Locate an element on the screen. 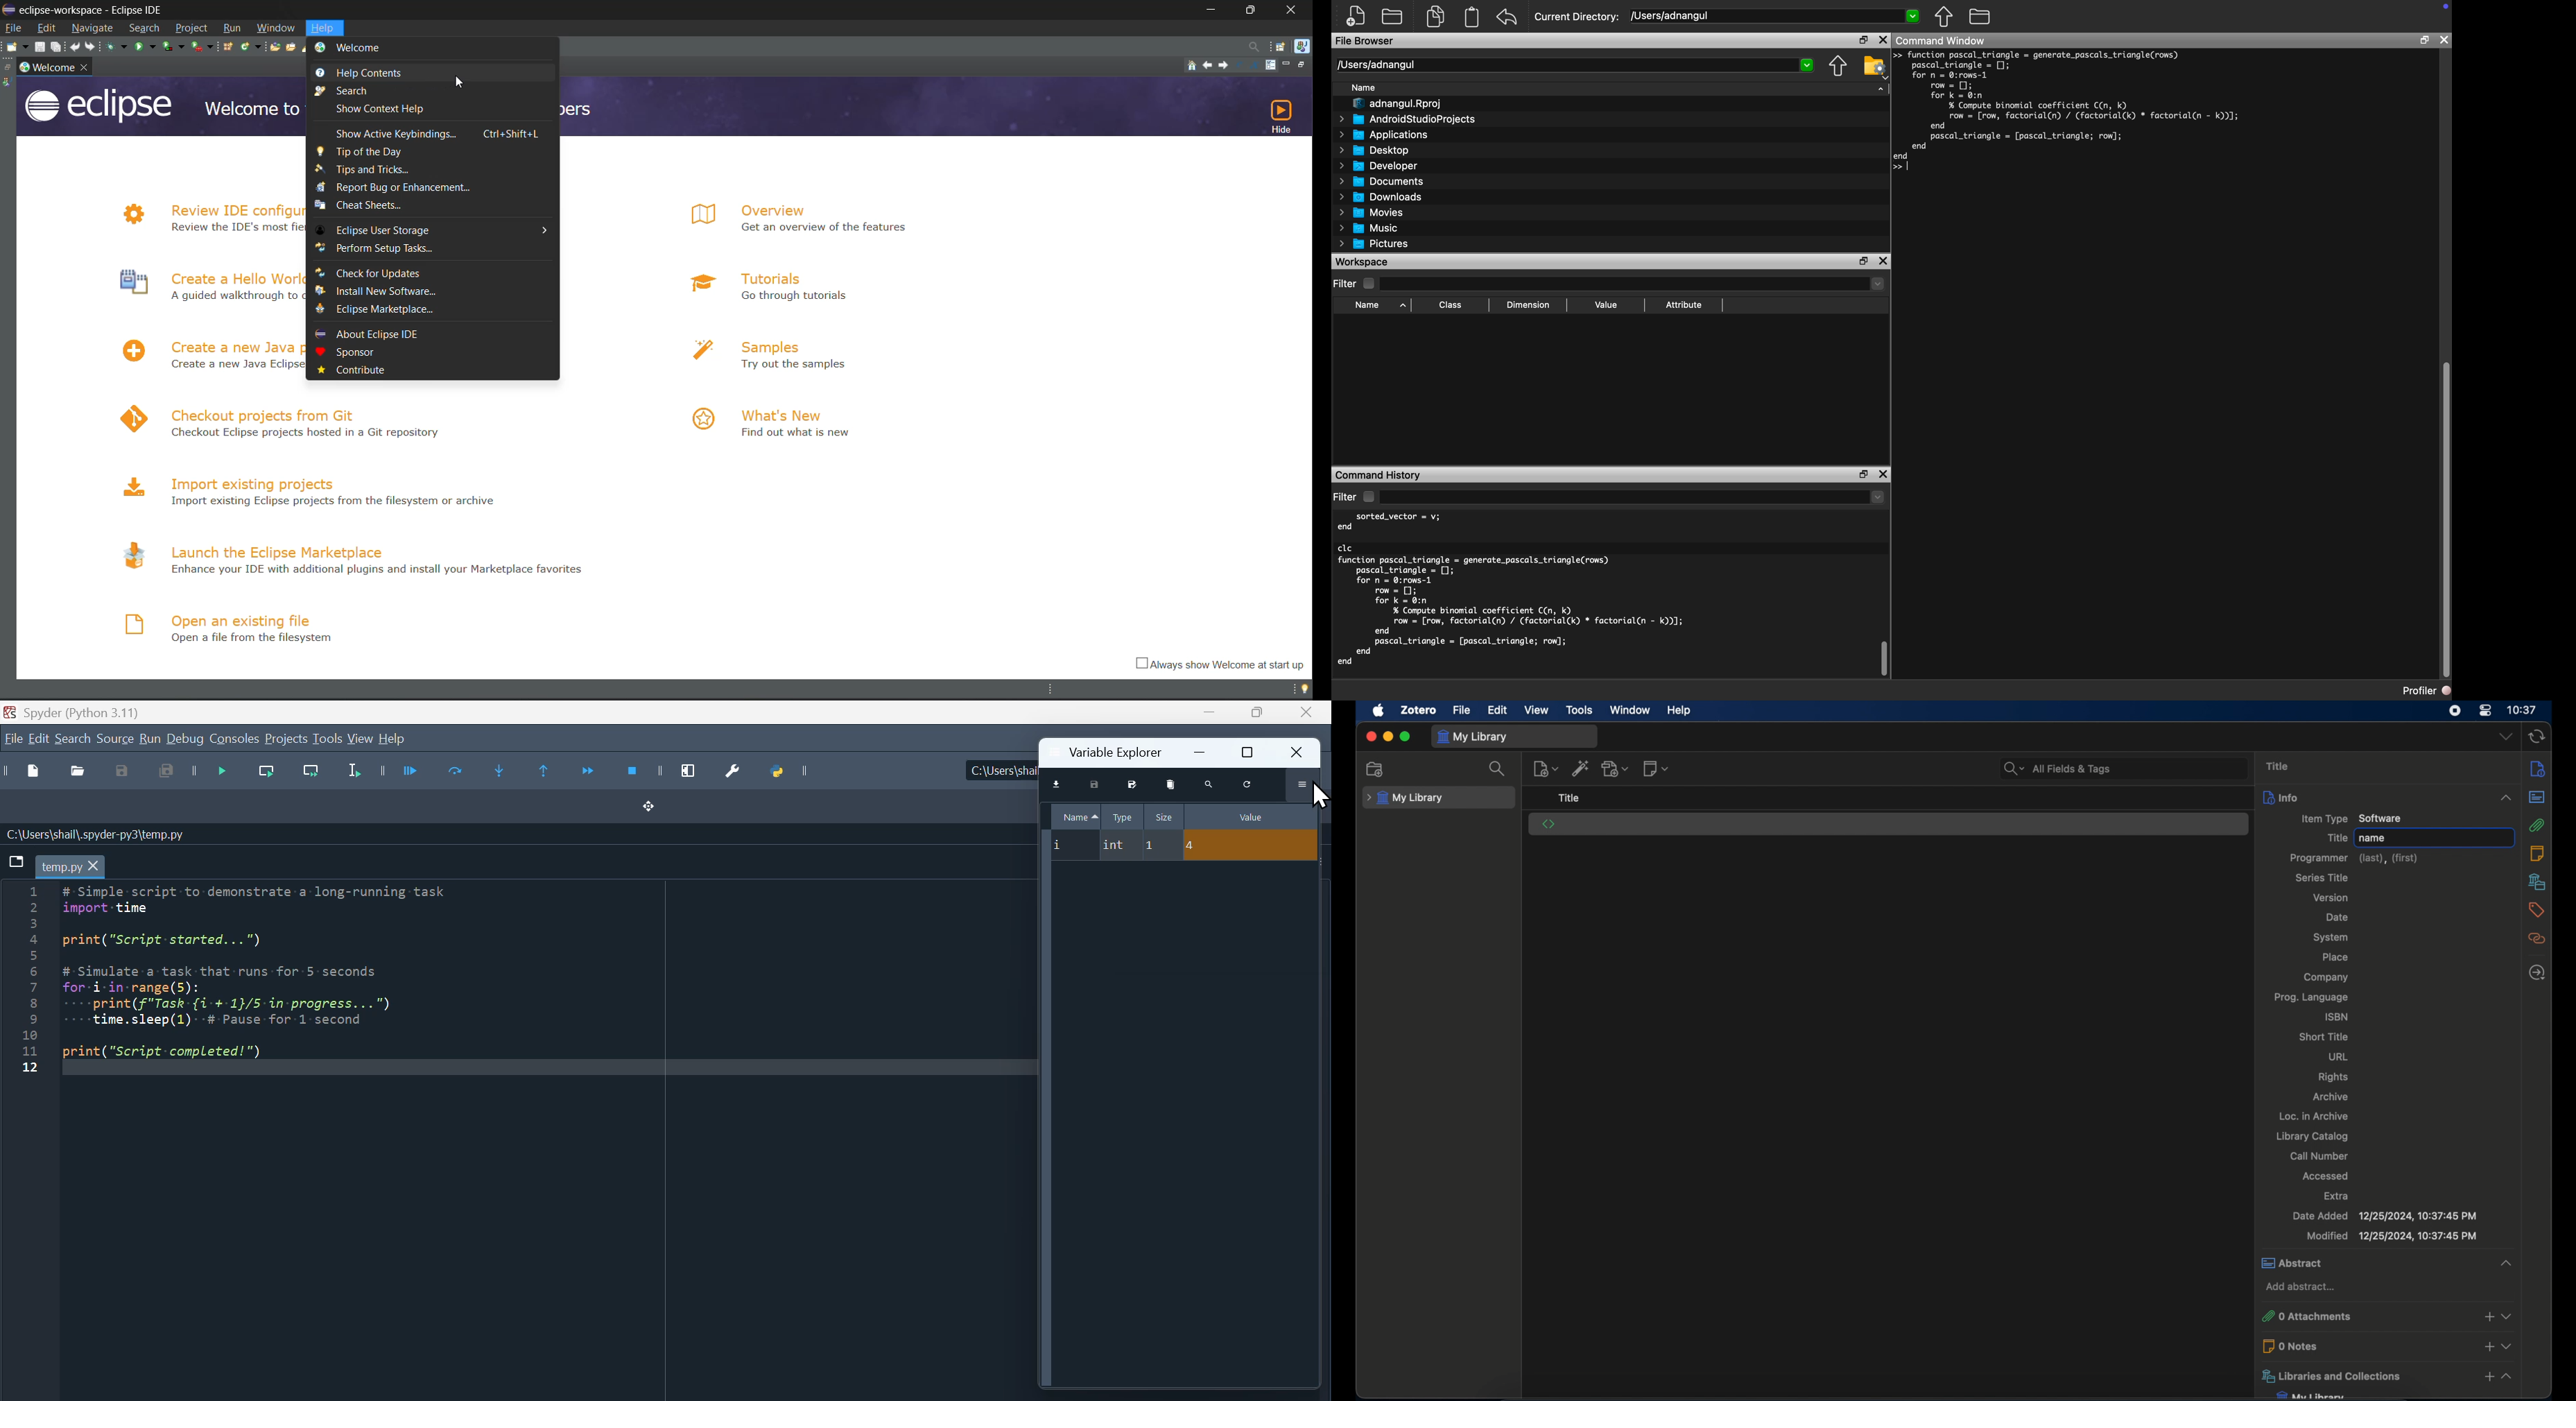 The width and height of the screenshot is (2576, 1428). Maximise current window pane is located at coordinates (693, 771).